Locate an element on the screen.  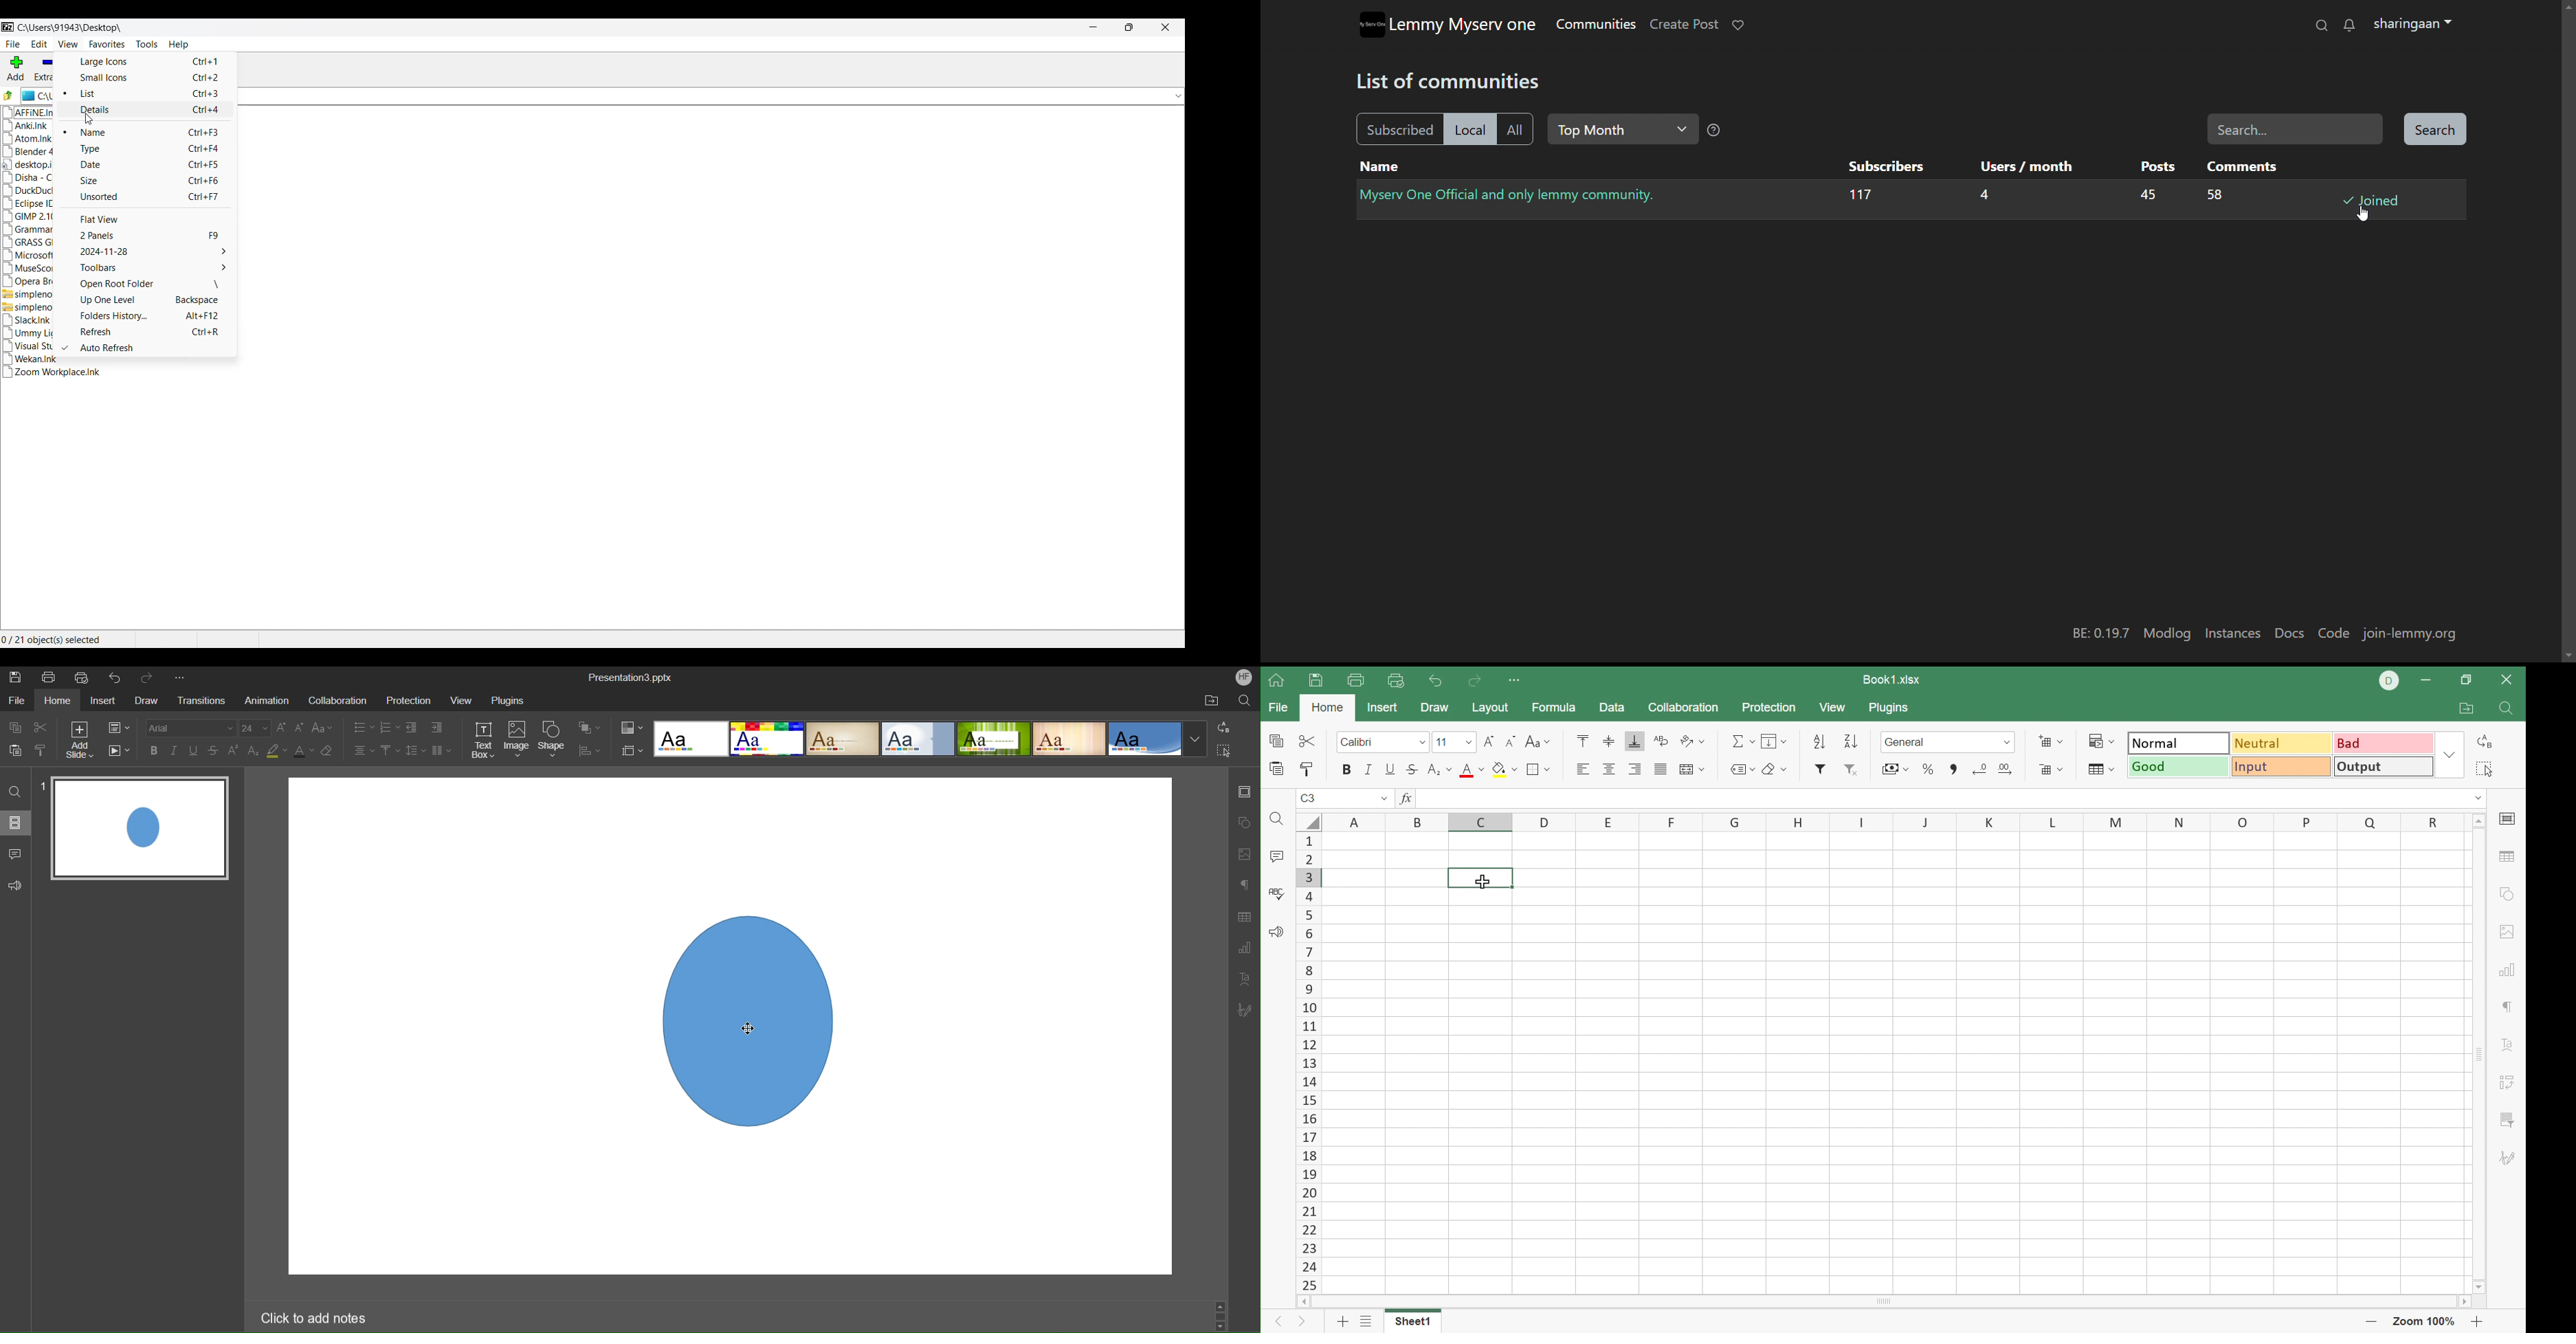
Insert is located at coordinates (105, 703).